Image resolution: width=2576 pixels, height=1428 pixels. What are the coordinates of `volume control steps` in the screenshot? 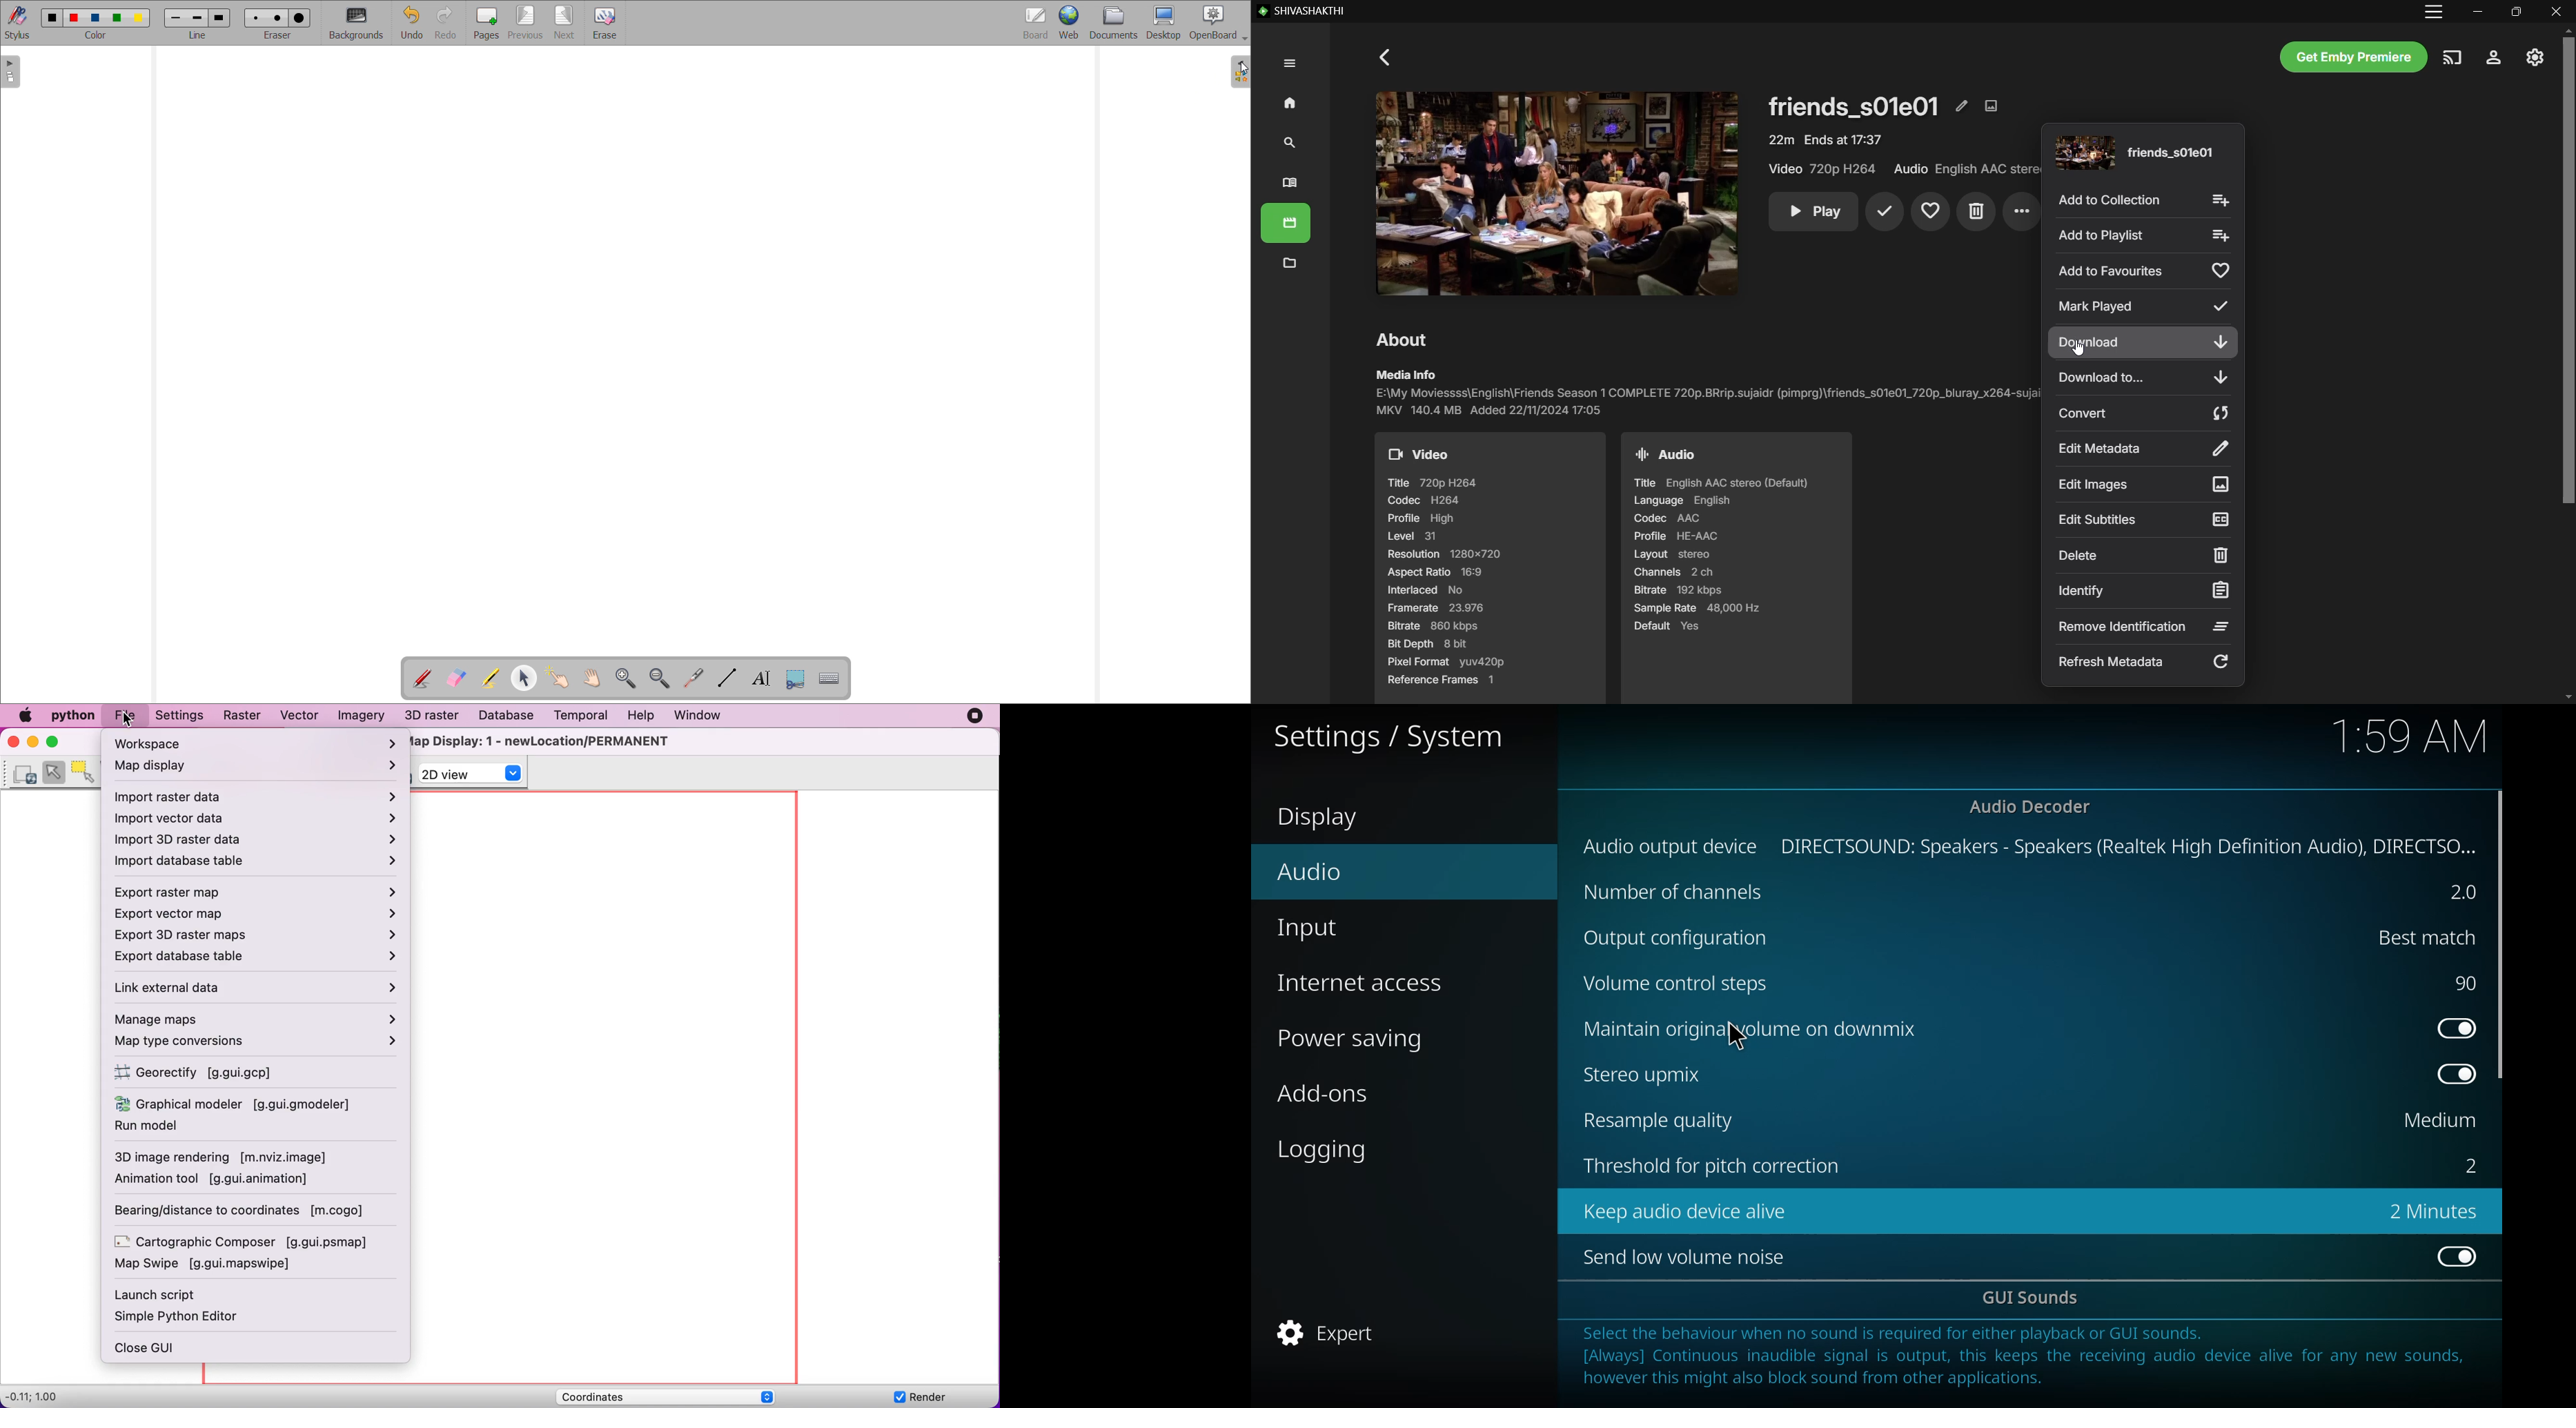 It's located at (1686, 986).